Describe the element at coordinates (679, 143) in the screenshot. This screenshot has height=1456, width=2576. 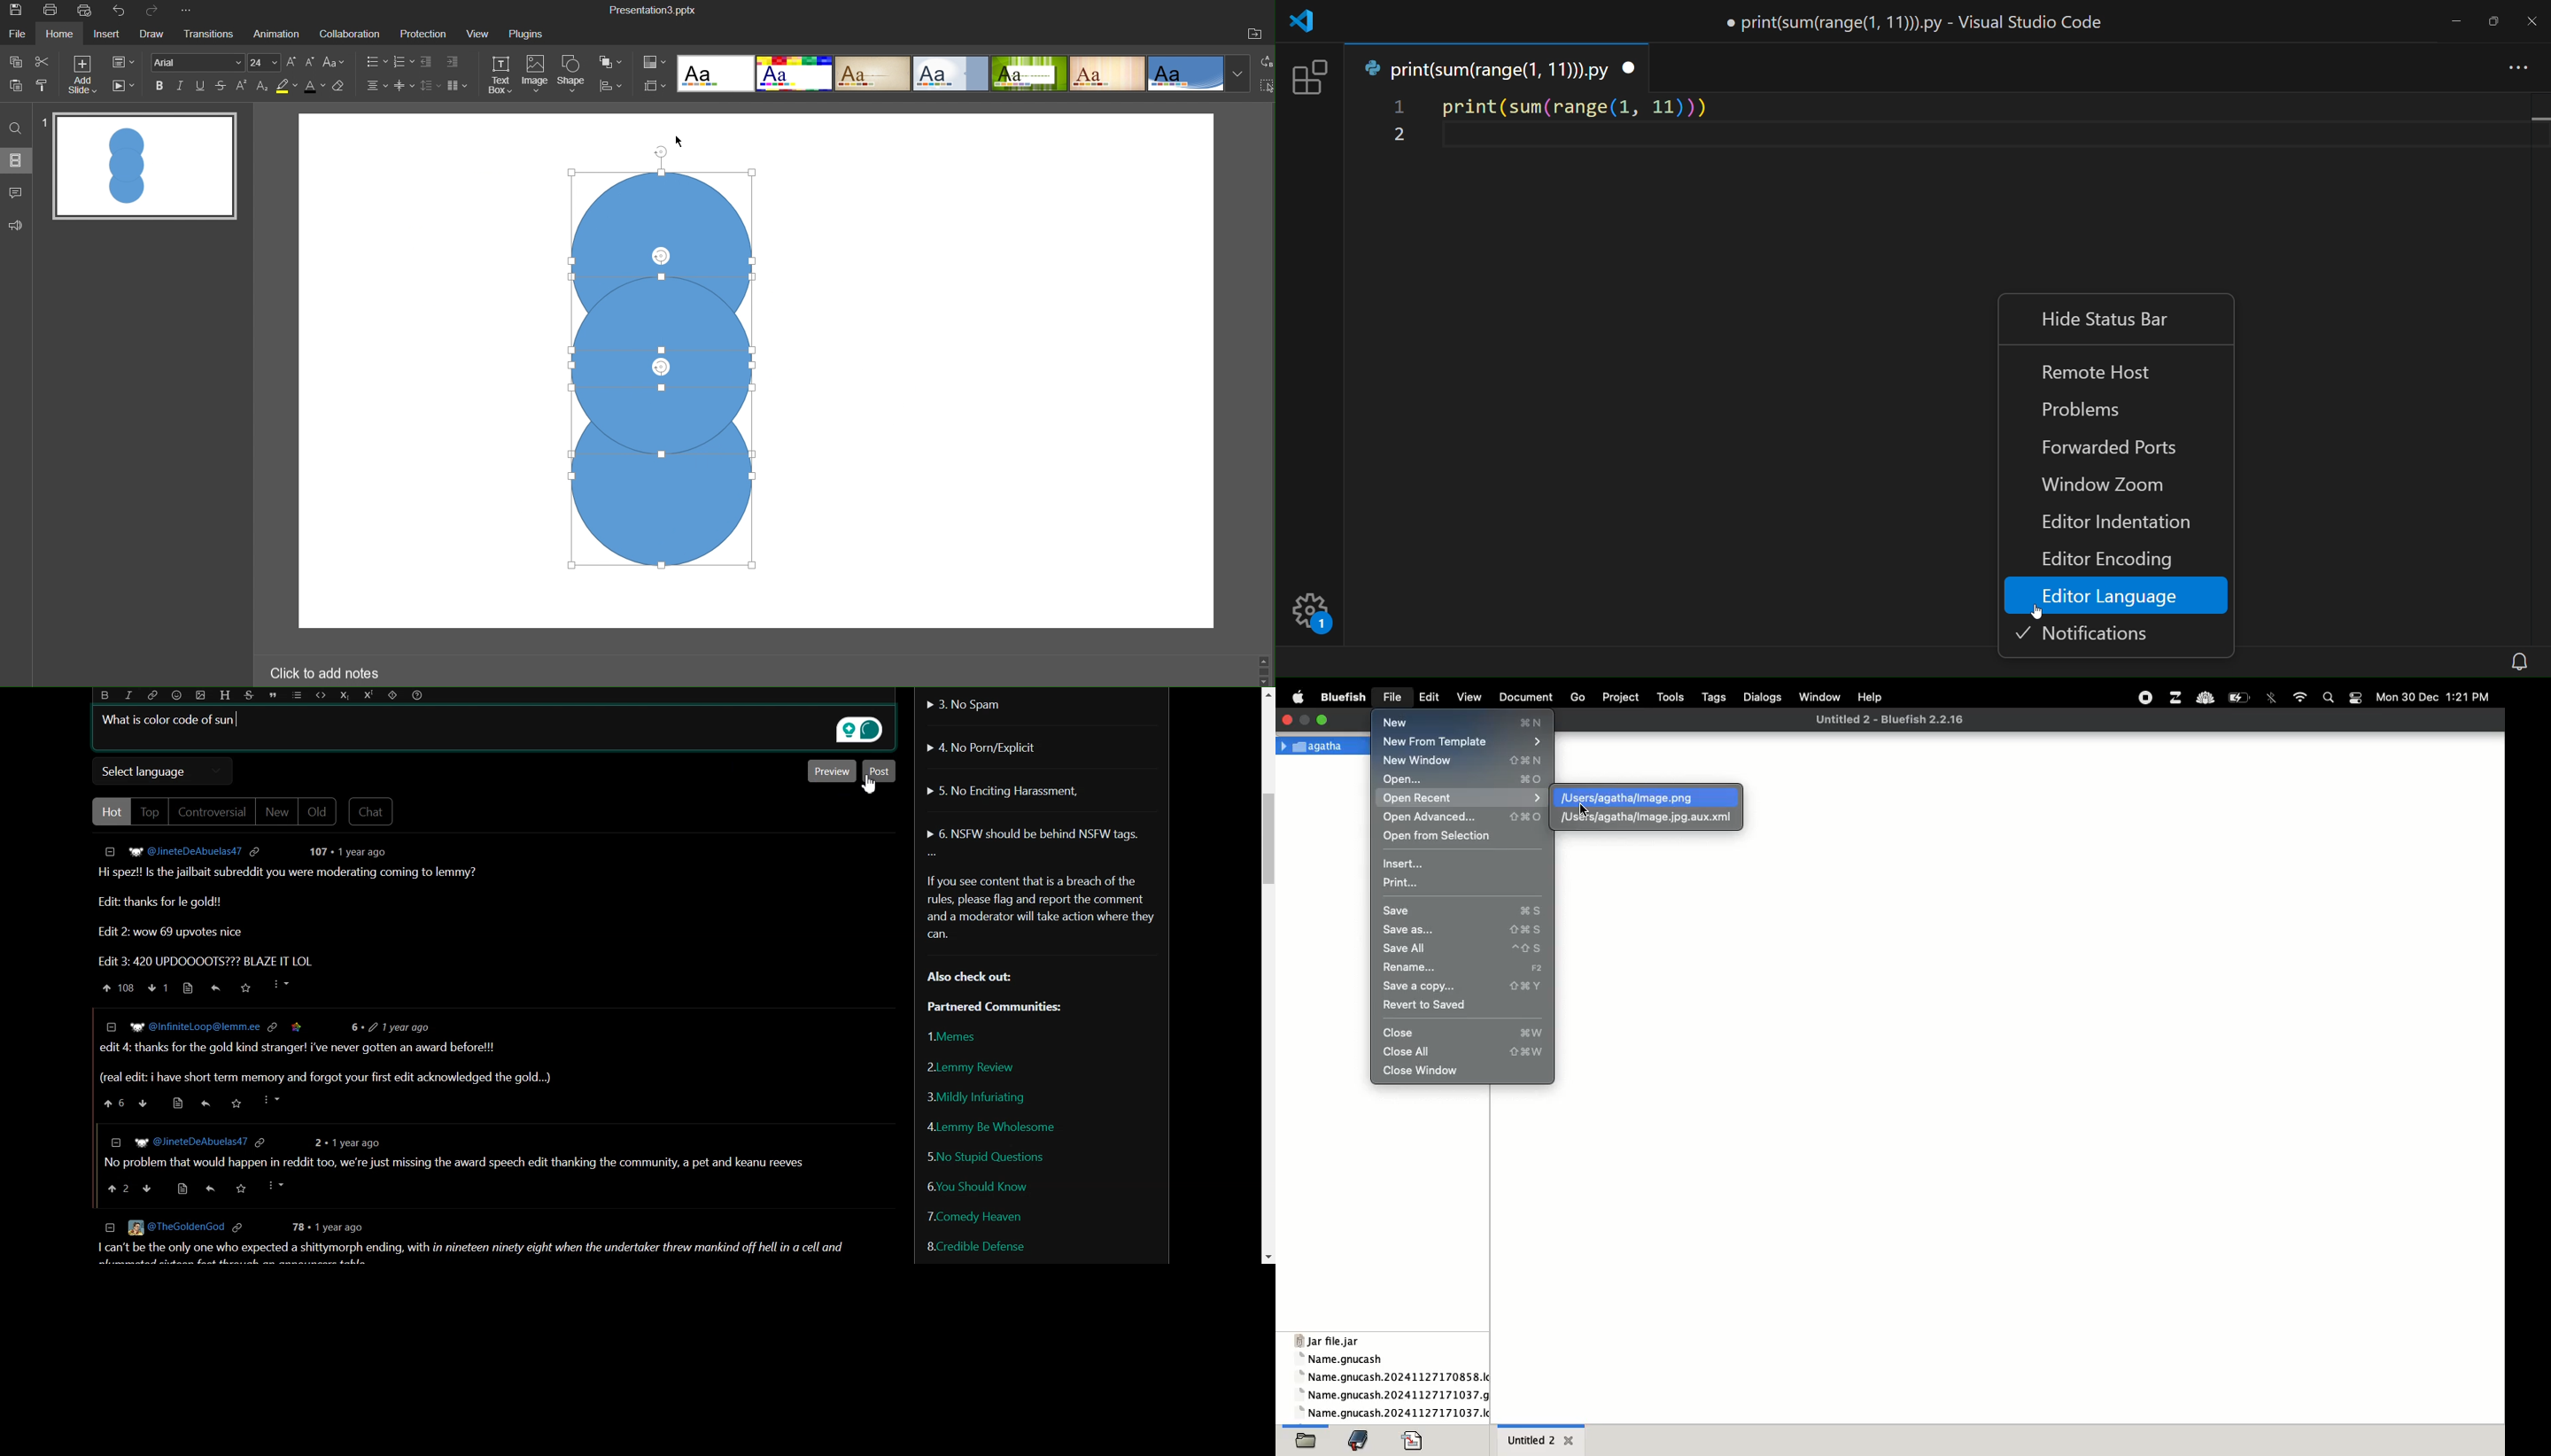
I see `cursor` at that location.